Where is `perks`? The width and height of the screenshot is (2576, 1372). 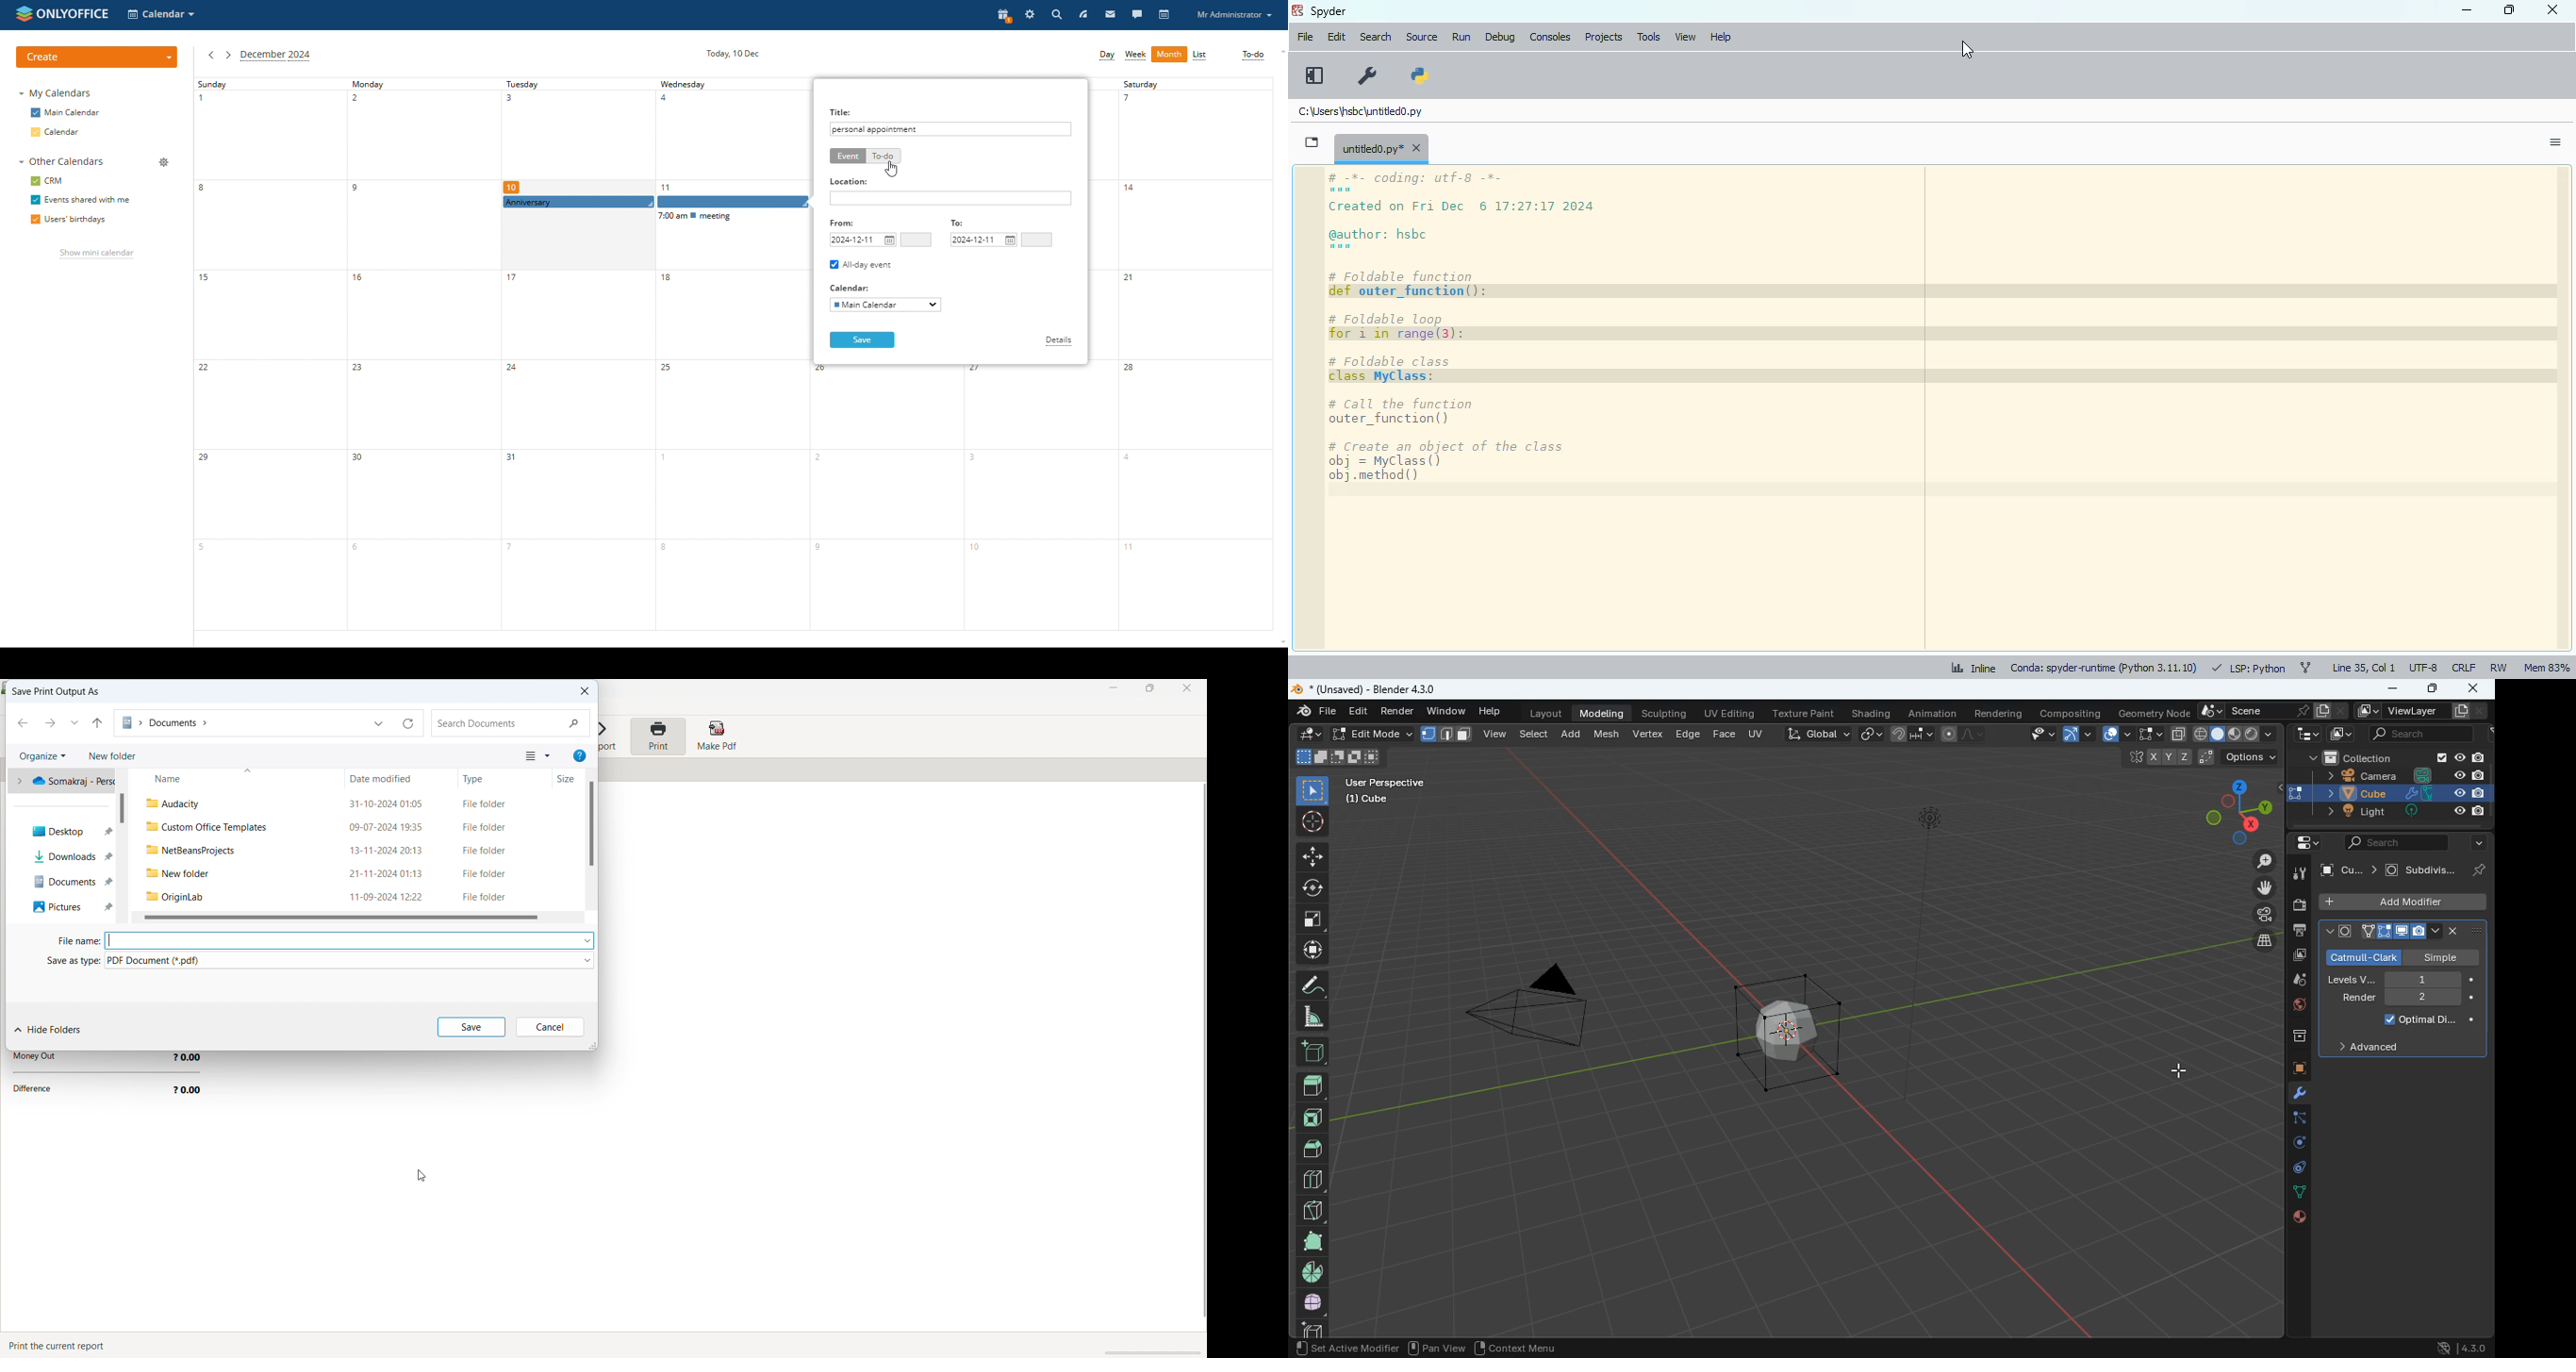 perks is located at coordinates (2401, 932).